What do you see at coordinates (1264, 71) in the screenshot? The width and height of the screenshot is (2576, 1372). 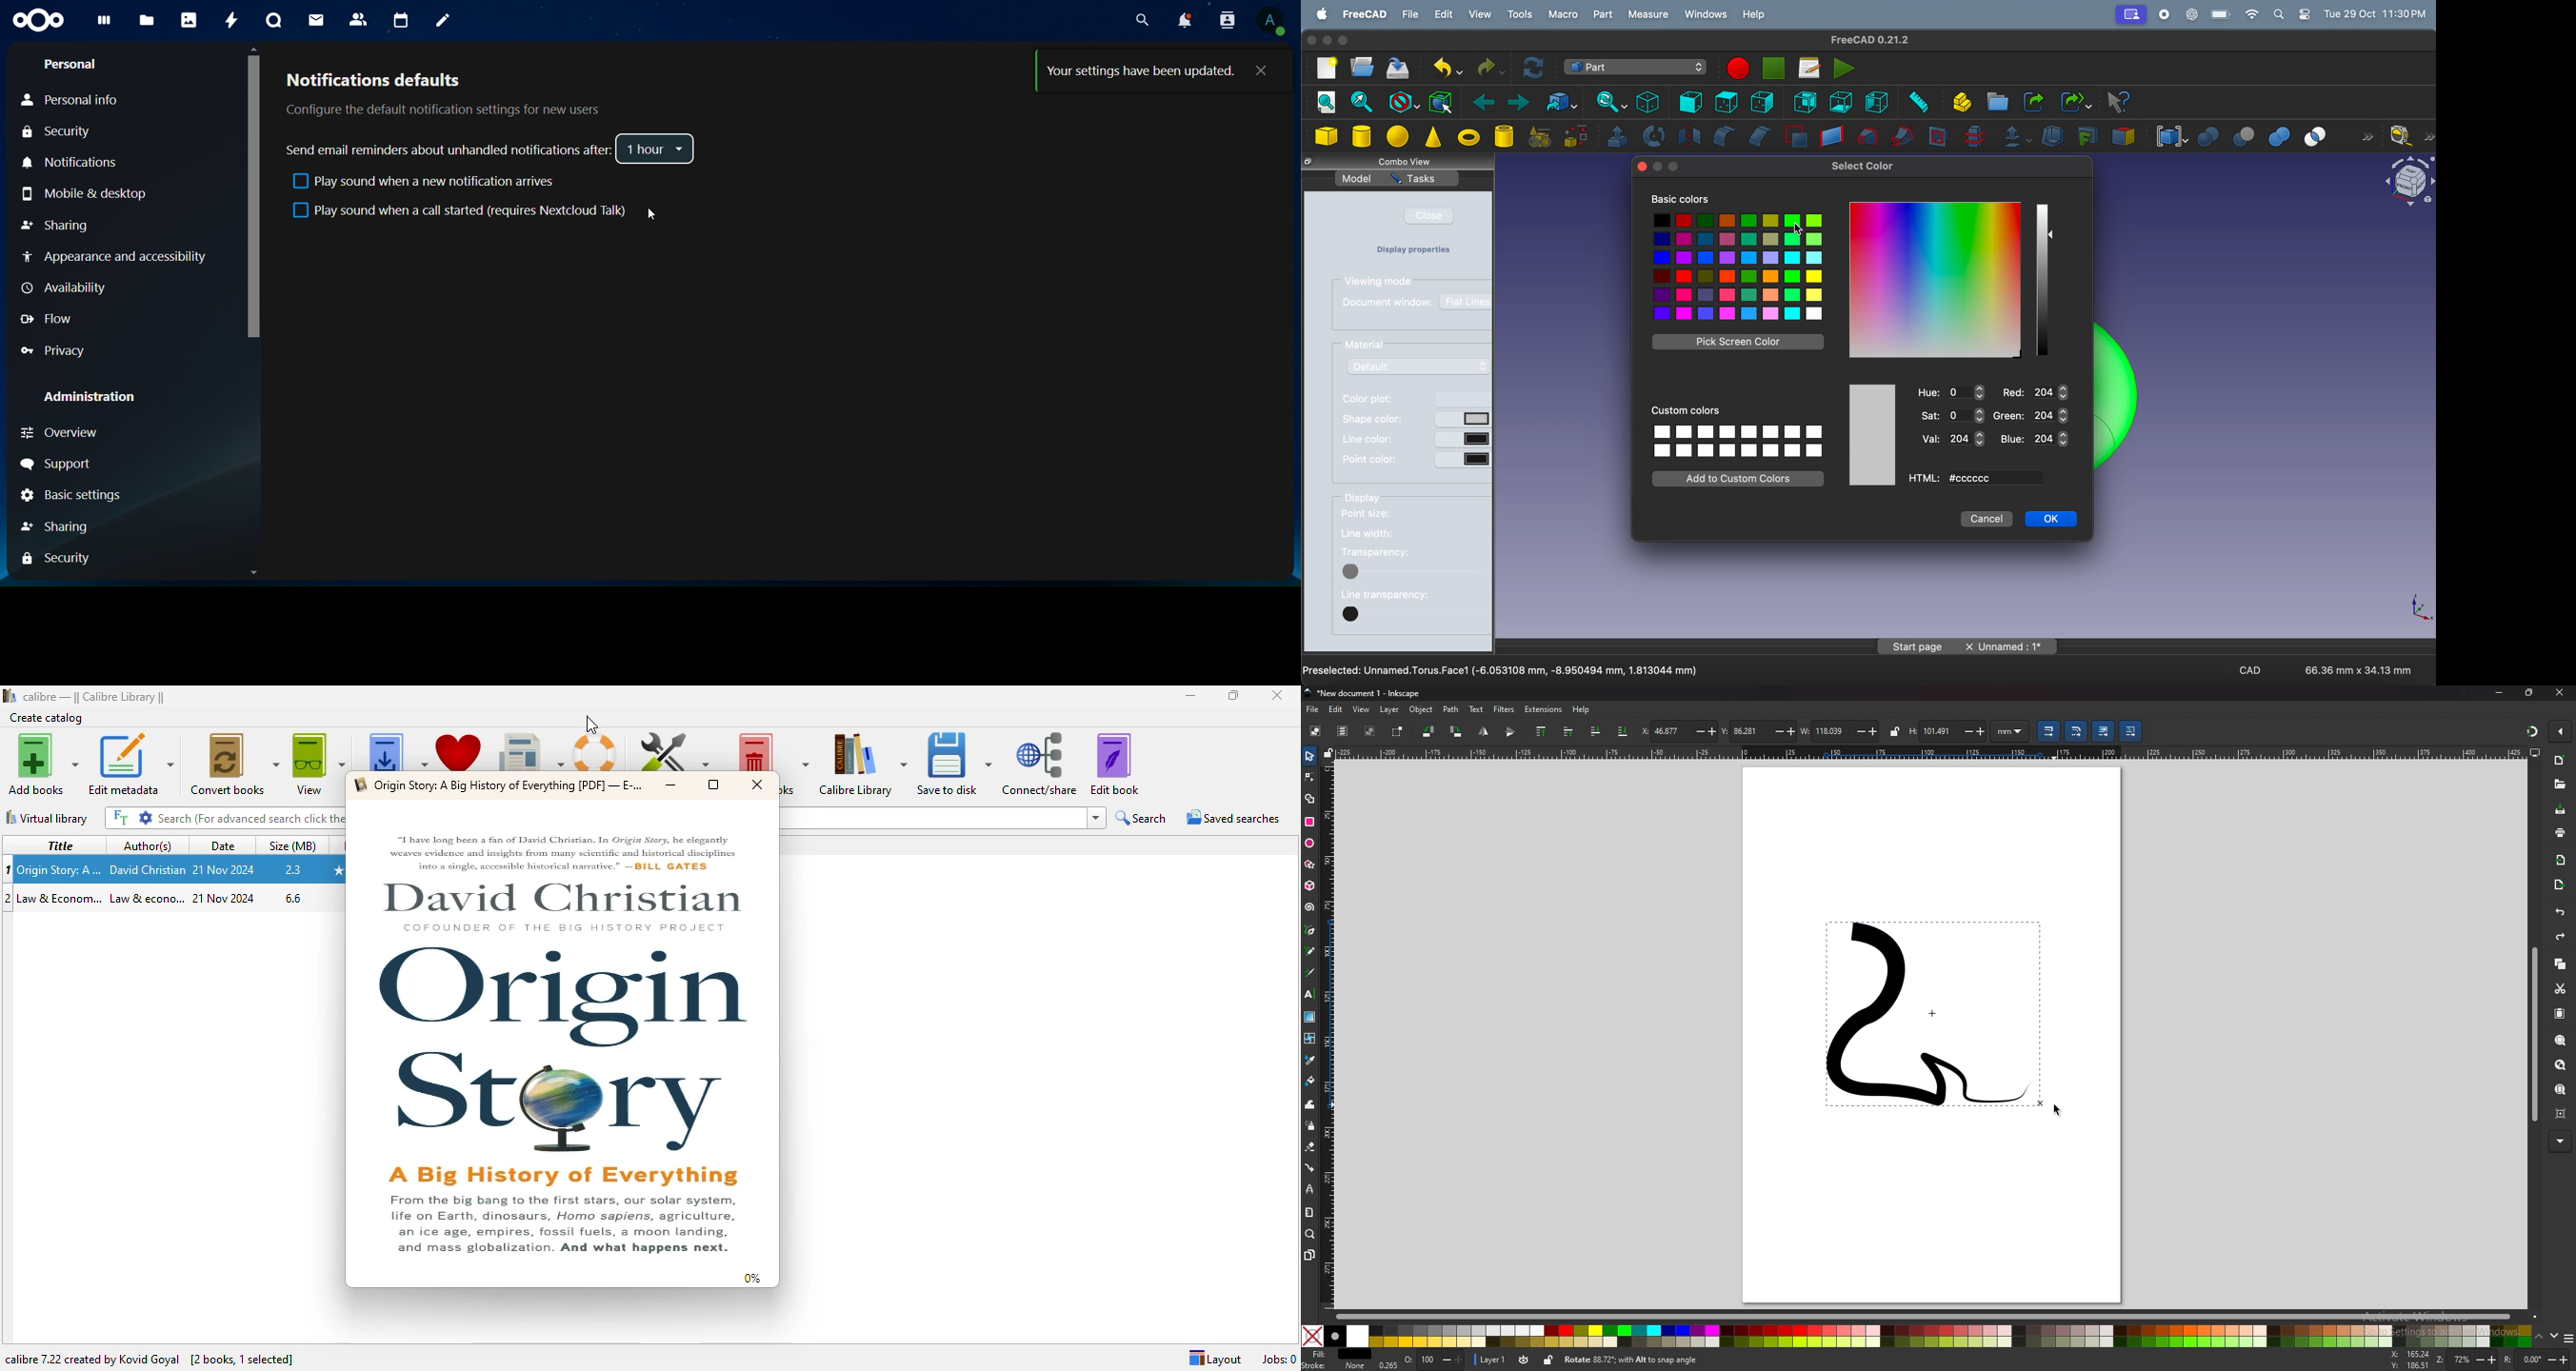 I see `close` at bounding box center [1264, 71].